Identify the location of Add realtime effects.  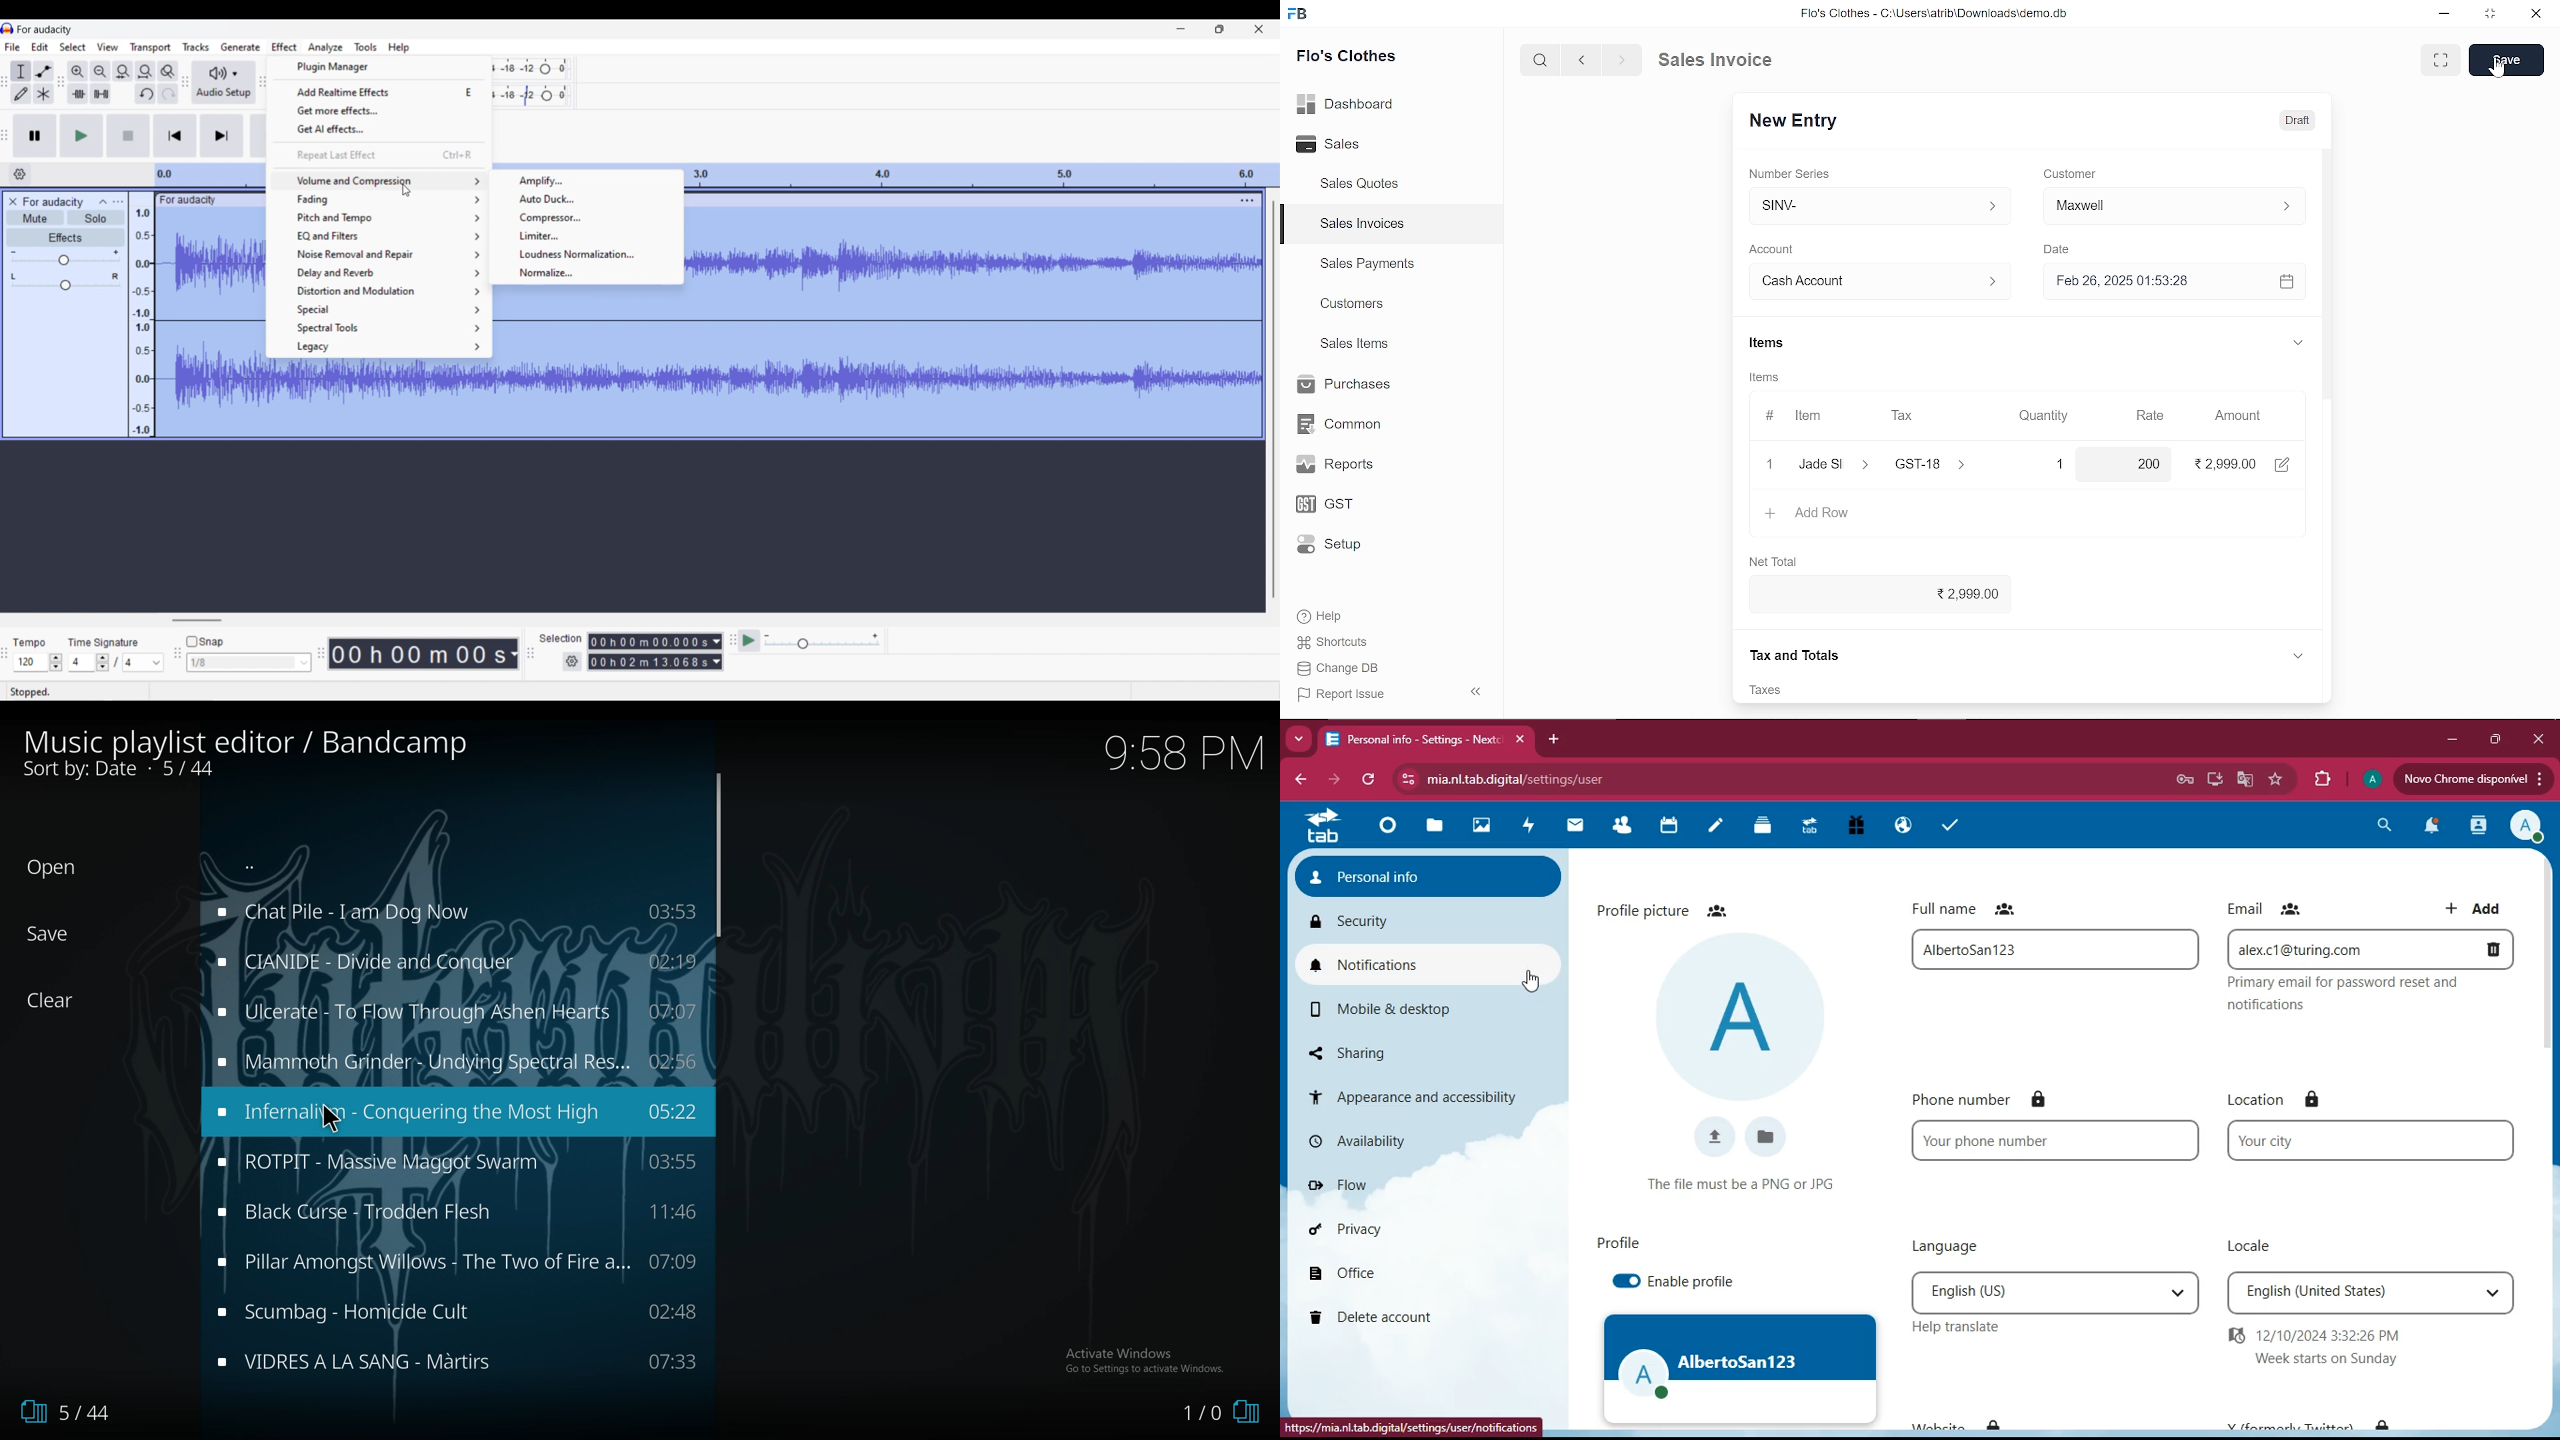
(381, 91).